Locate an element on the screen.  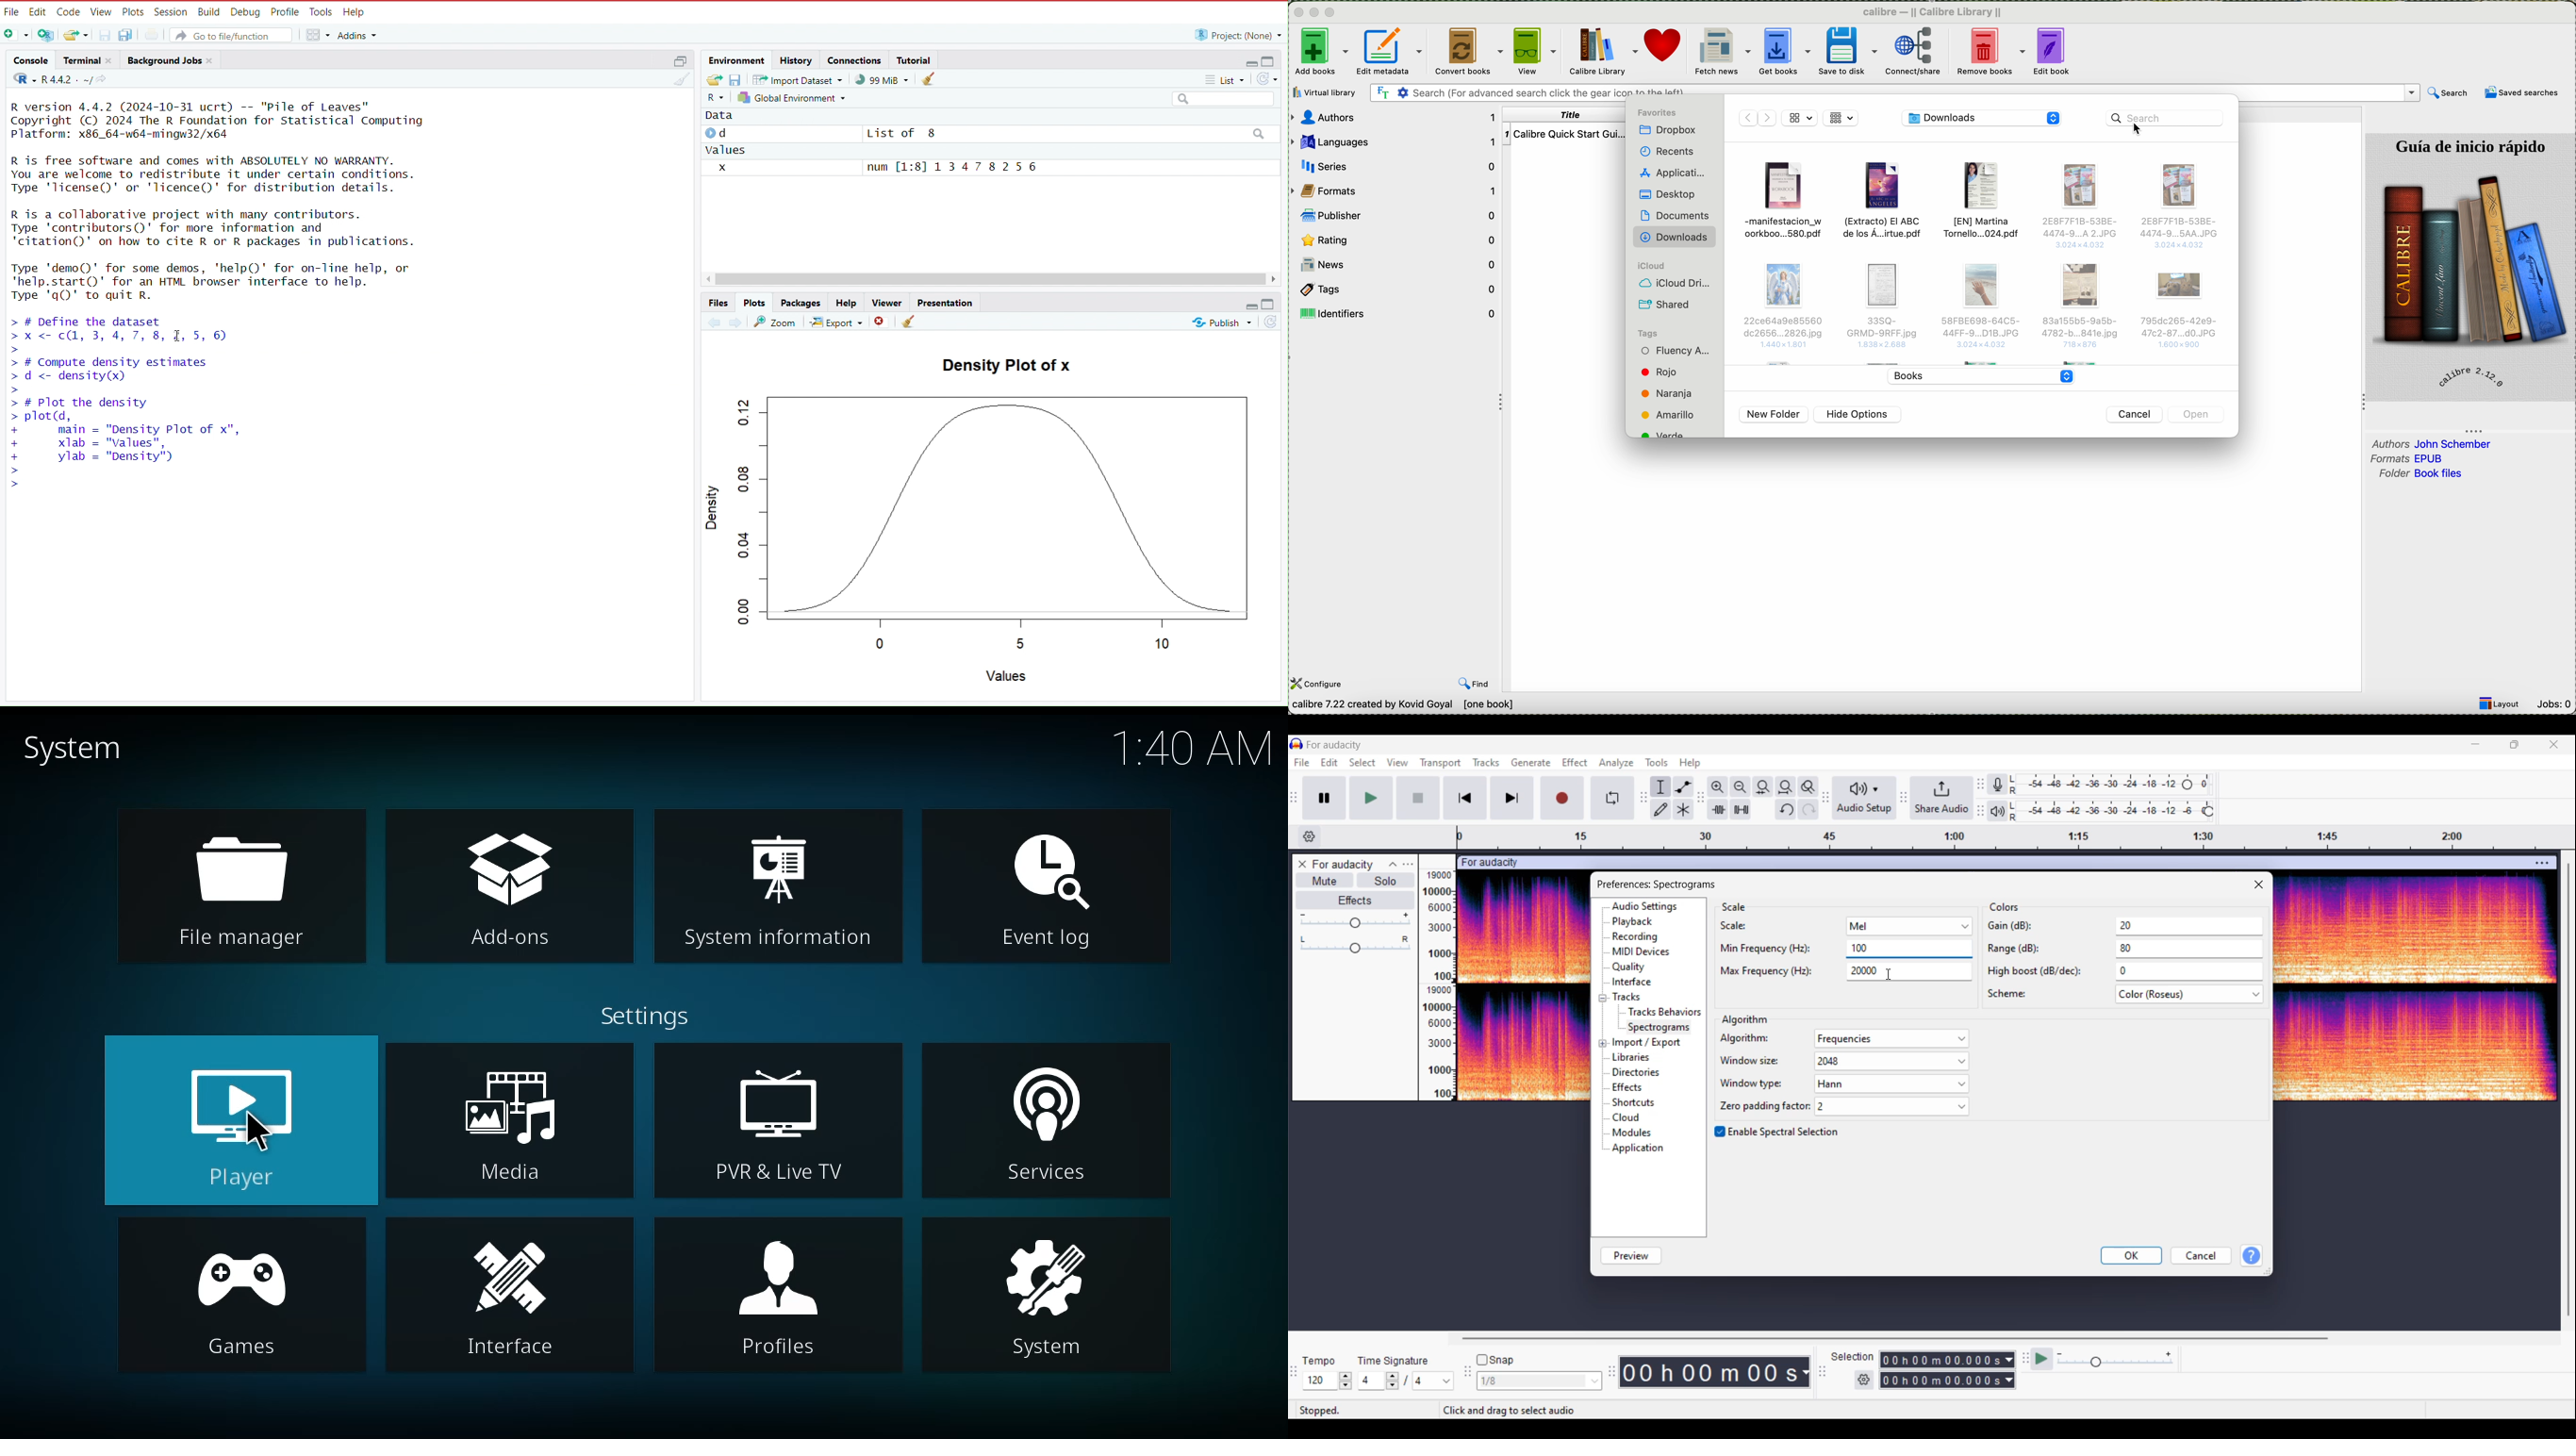
files is located at coordinates (719, 302).